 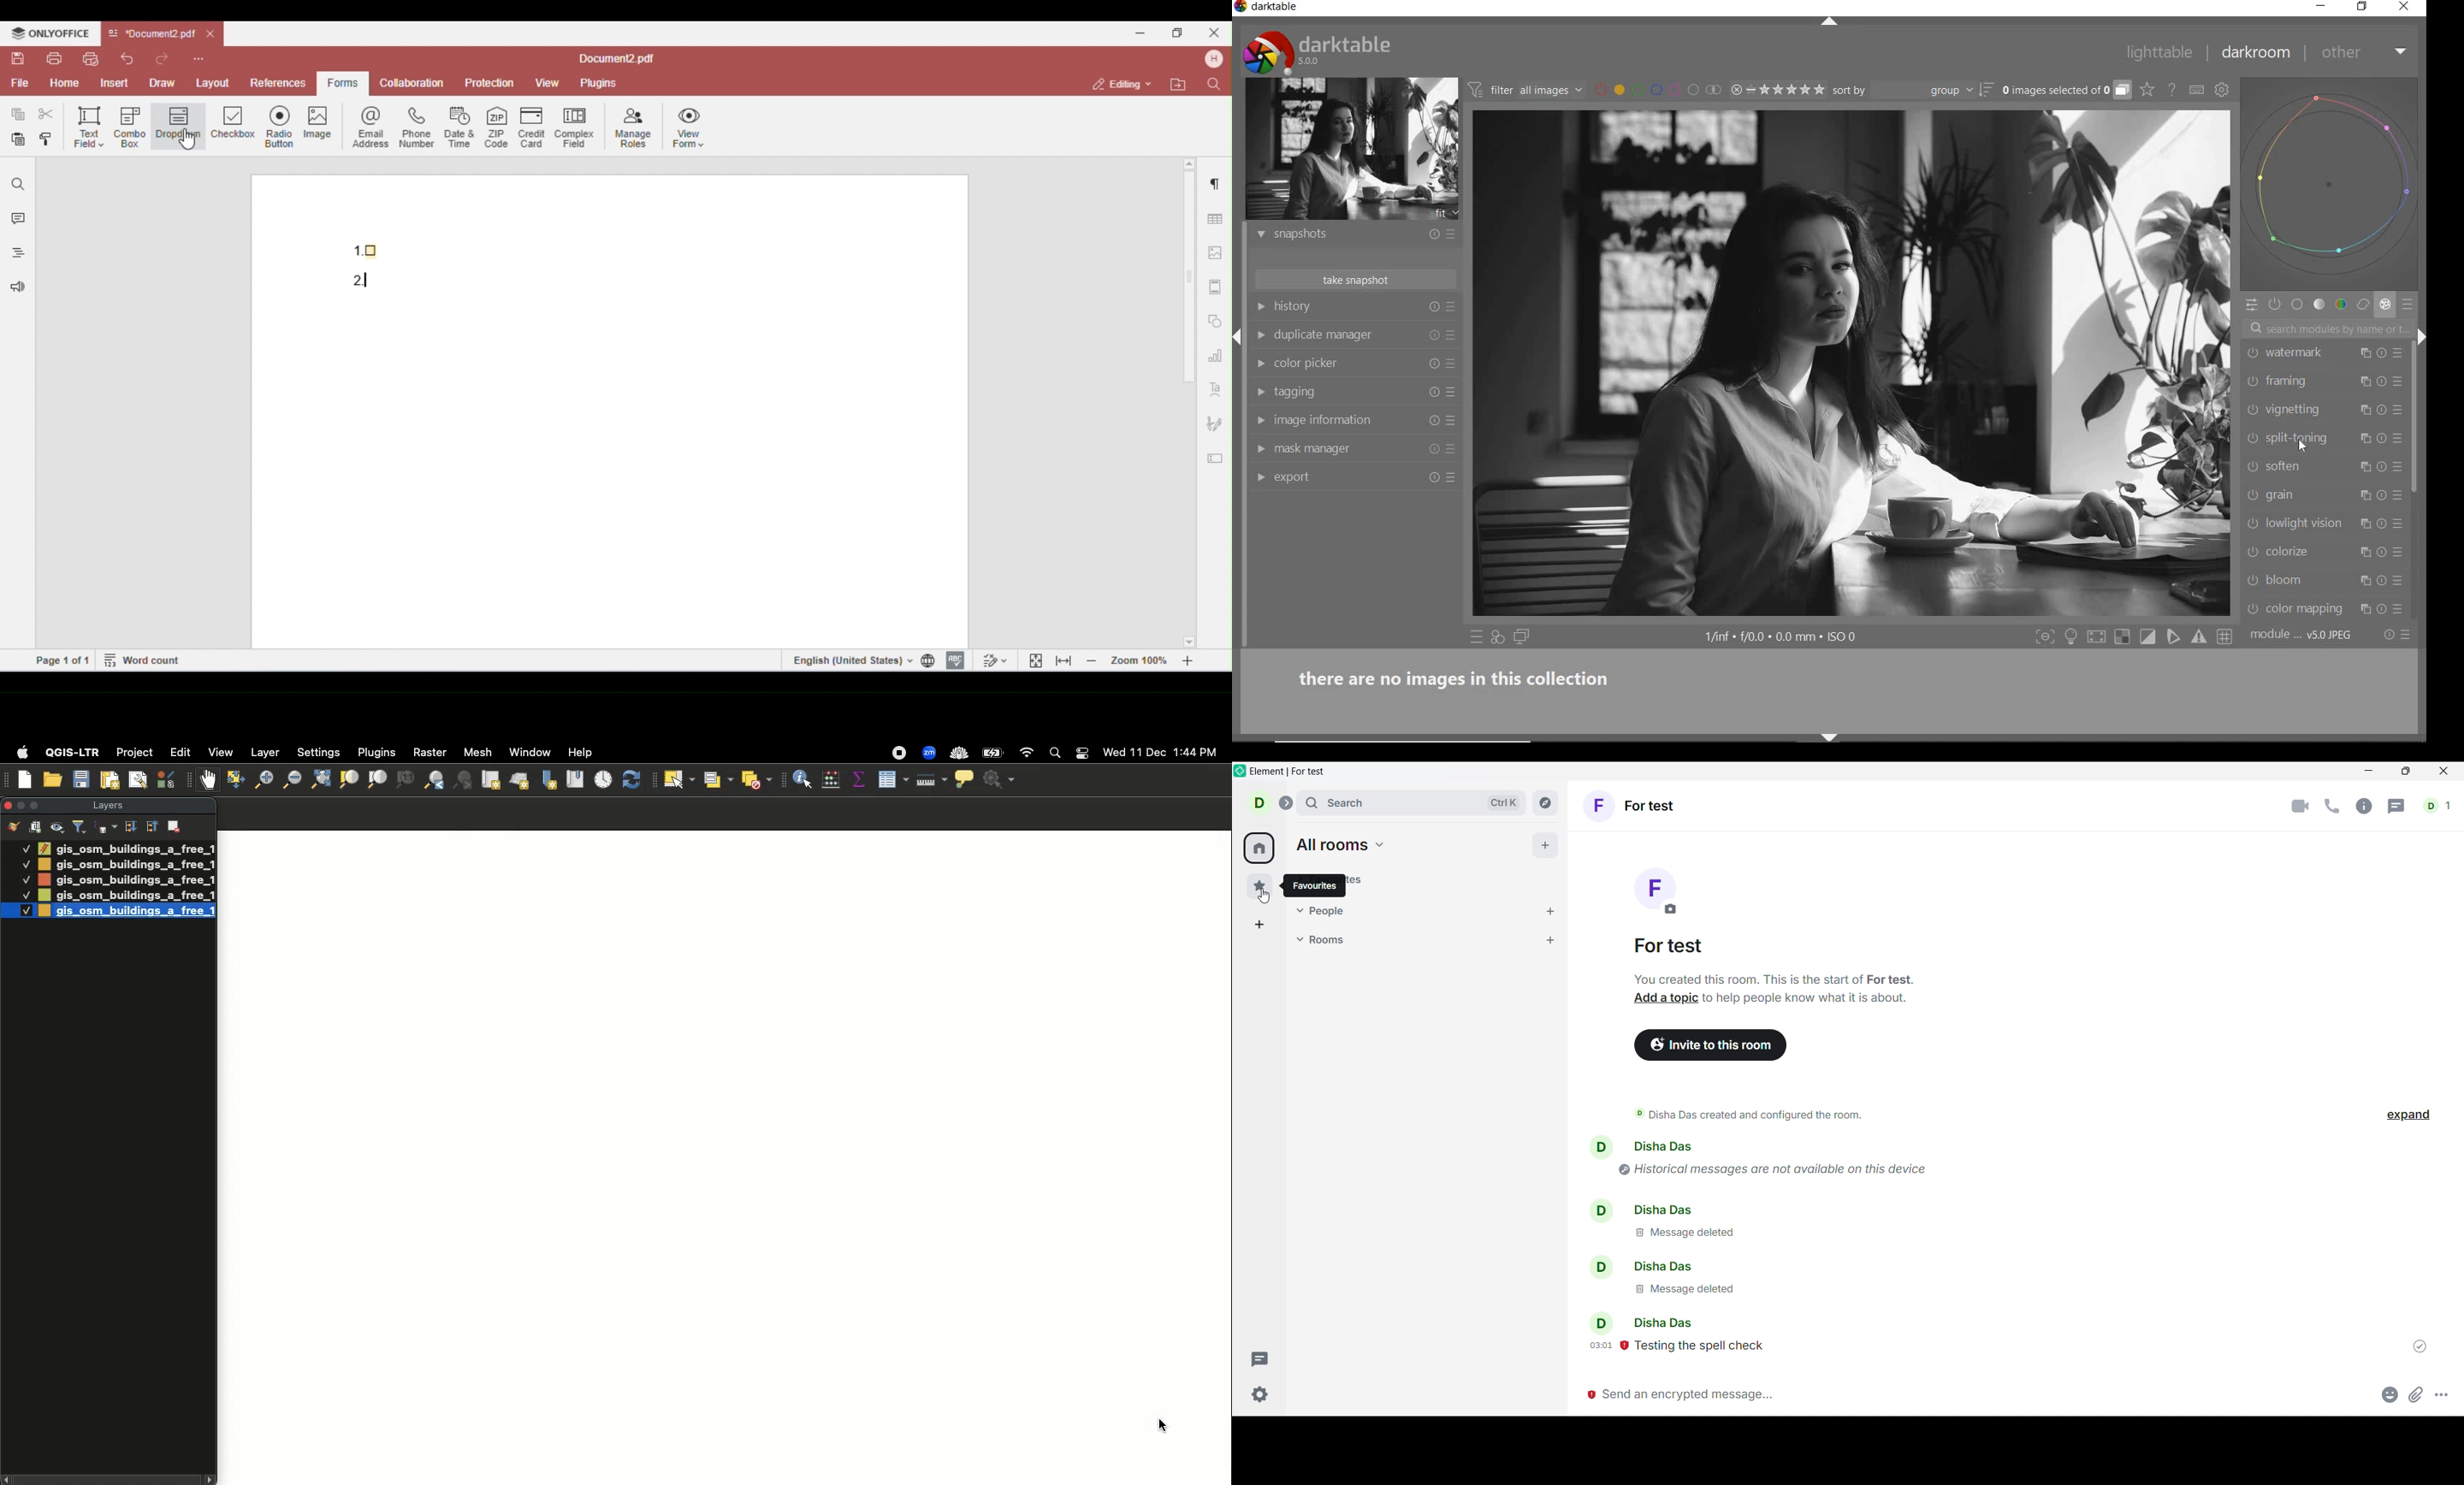 I want to click on show module, so click(x=1263, y=364).